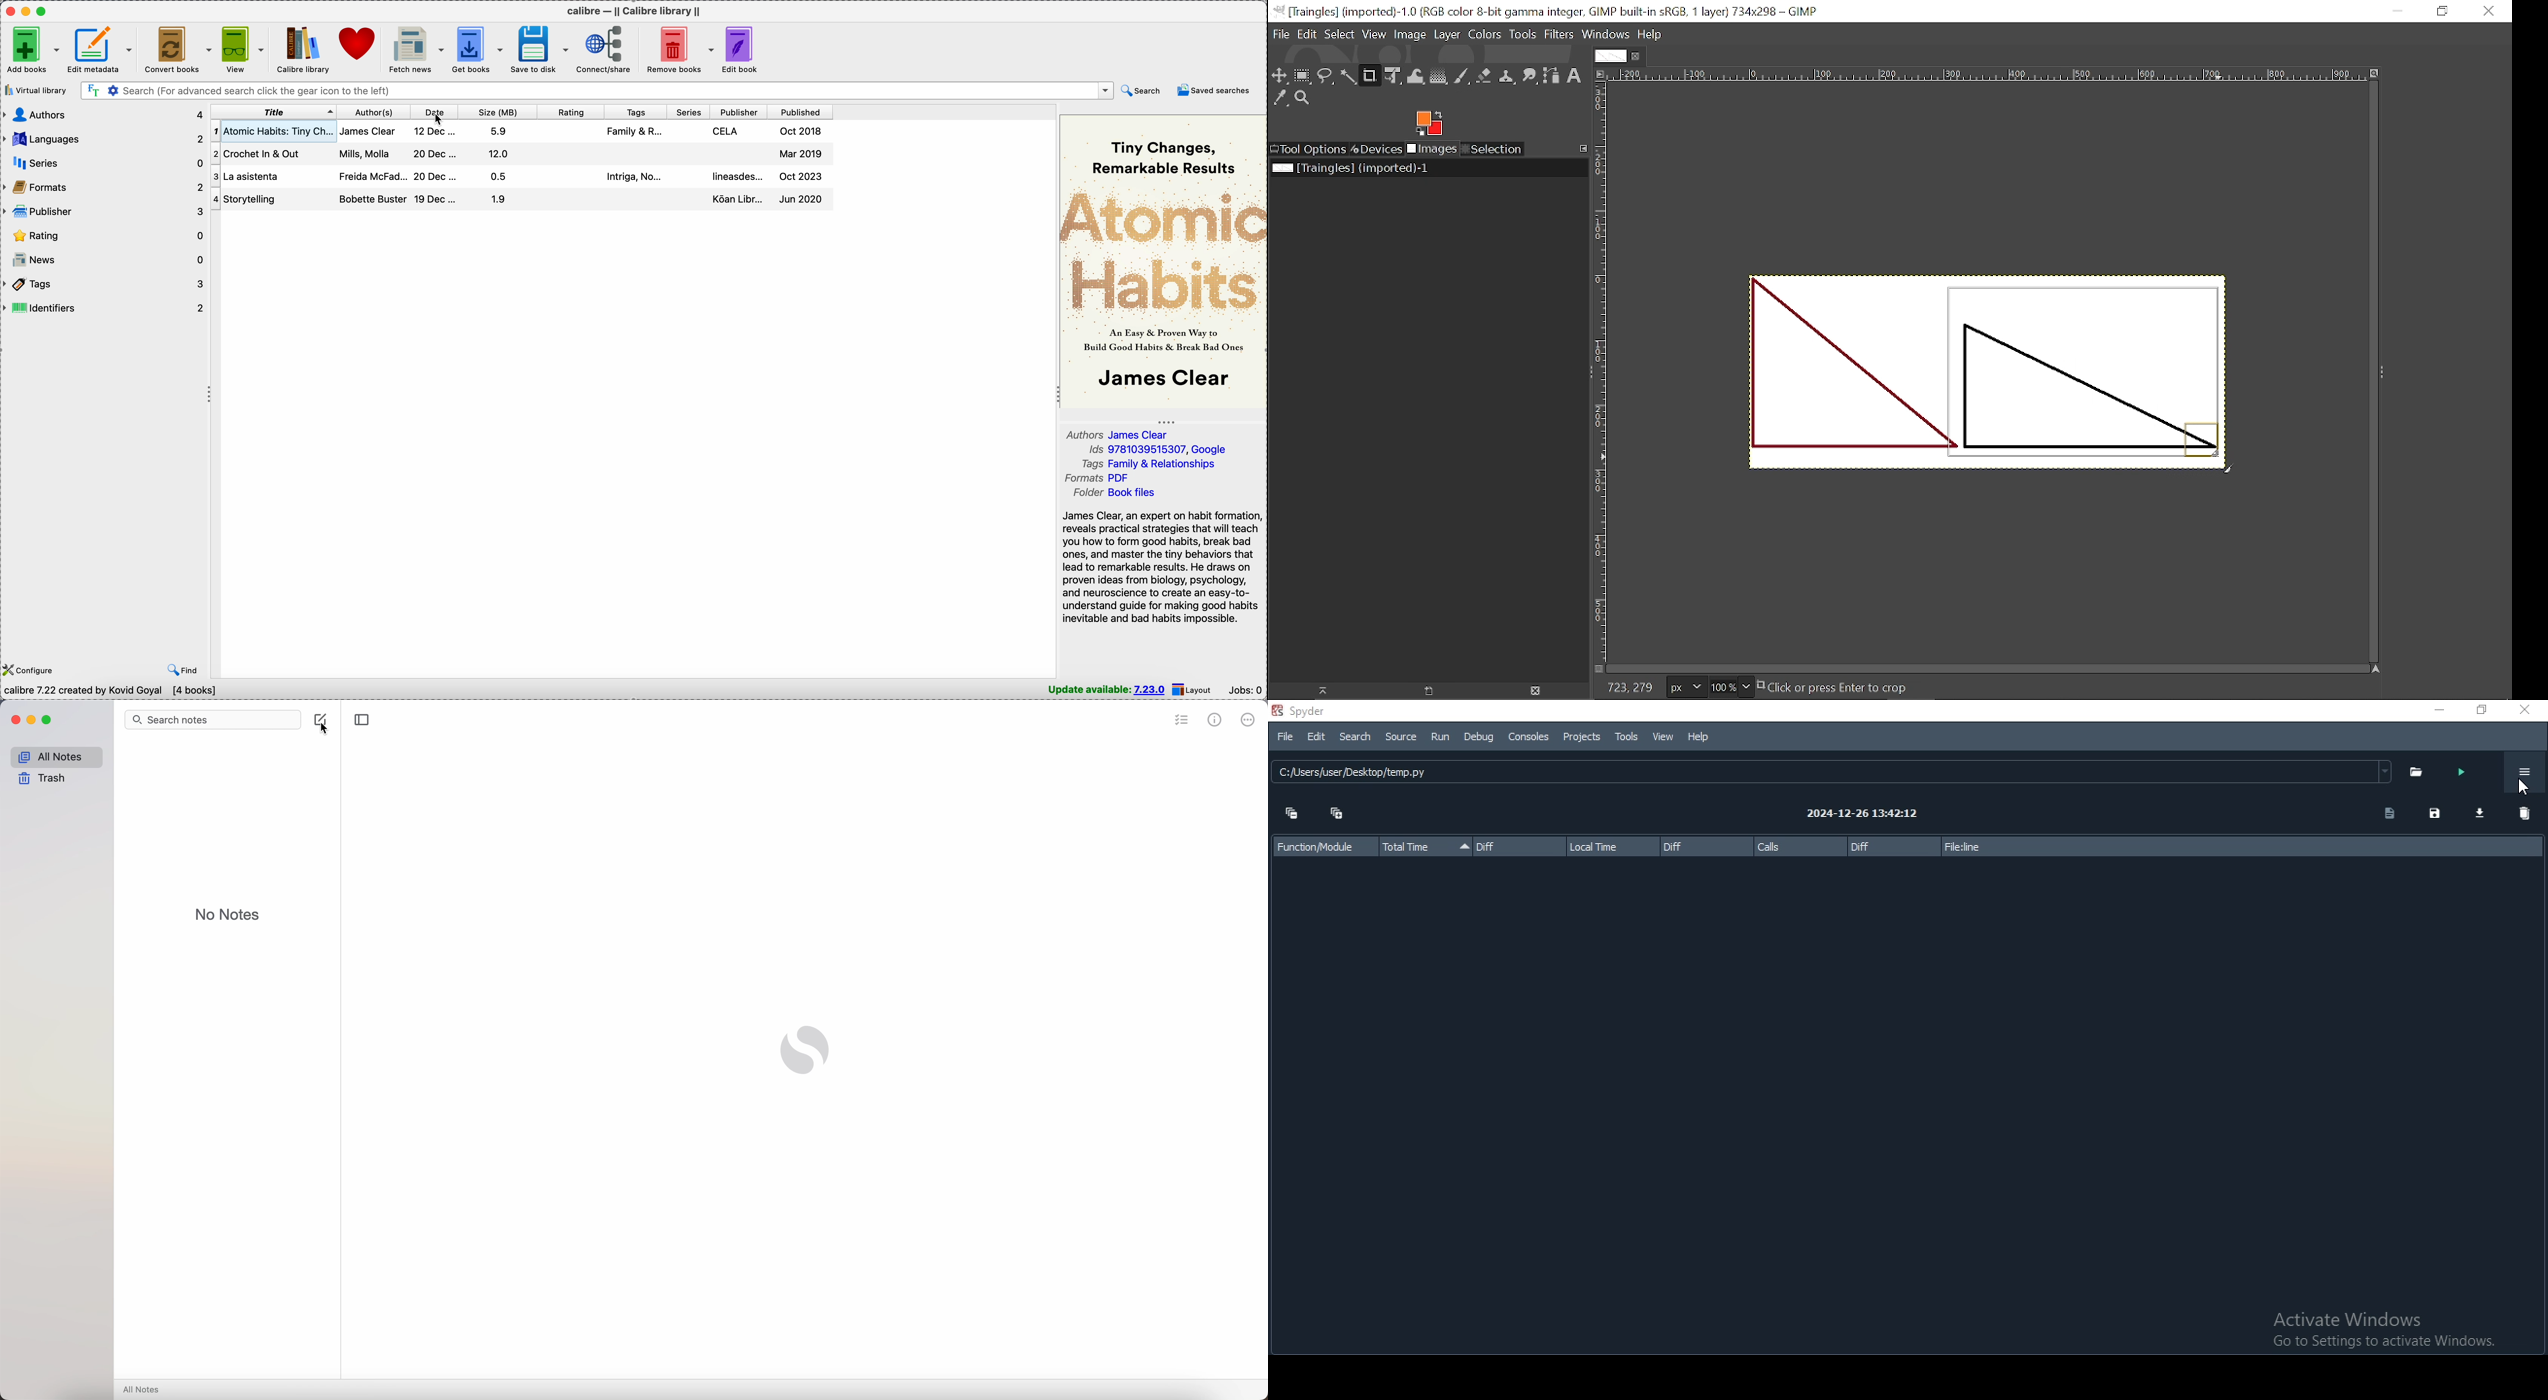  Describe the element at coordinates (498, 113) in the screenshot. I see `size` at that location.